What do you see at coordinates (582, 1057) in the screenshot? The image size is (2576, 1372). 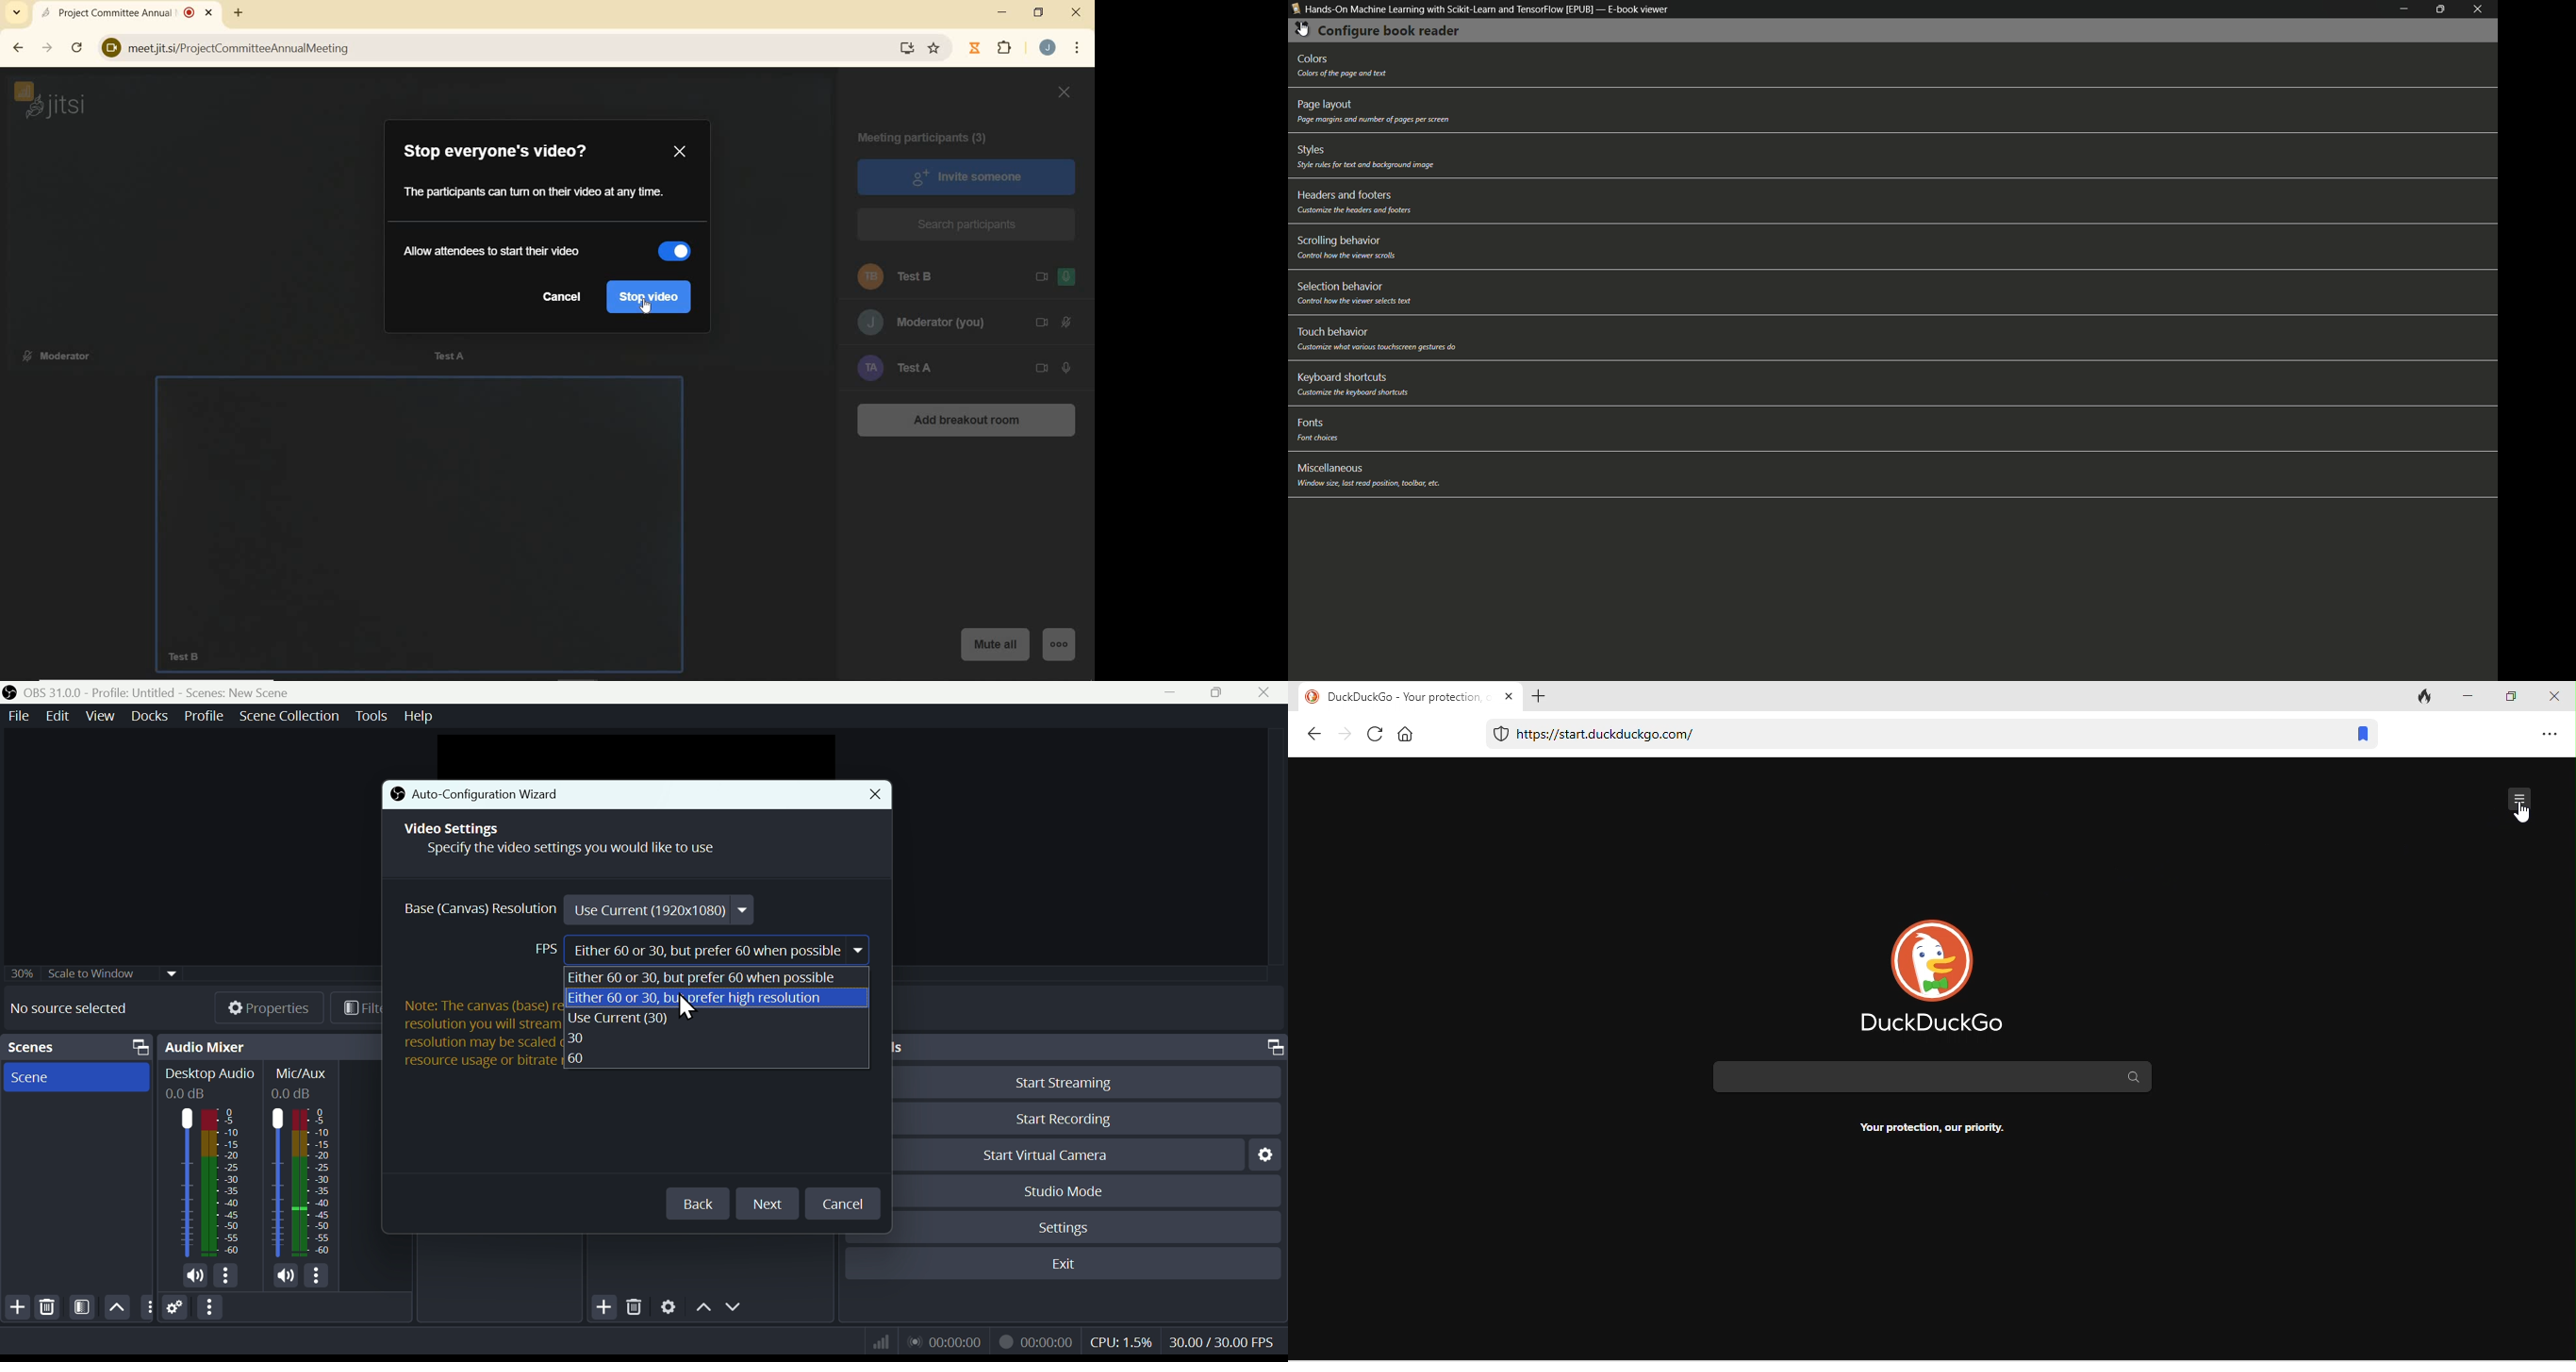 I see `60` at bounding box center [582, 1057].